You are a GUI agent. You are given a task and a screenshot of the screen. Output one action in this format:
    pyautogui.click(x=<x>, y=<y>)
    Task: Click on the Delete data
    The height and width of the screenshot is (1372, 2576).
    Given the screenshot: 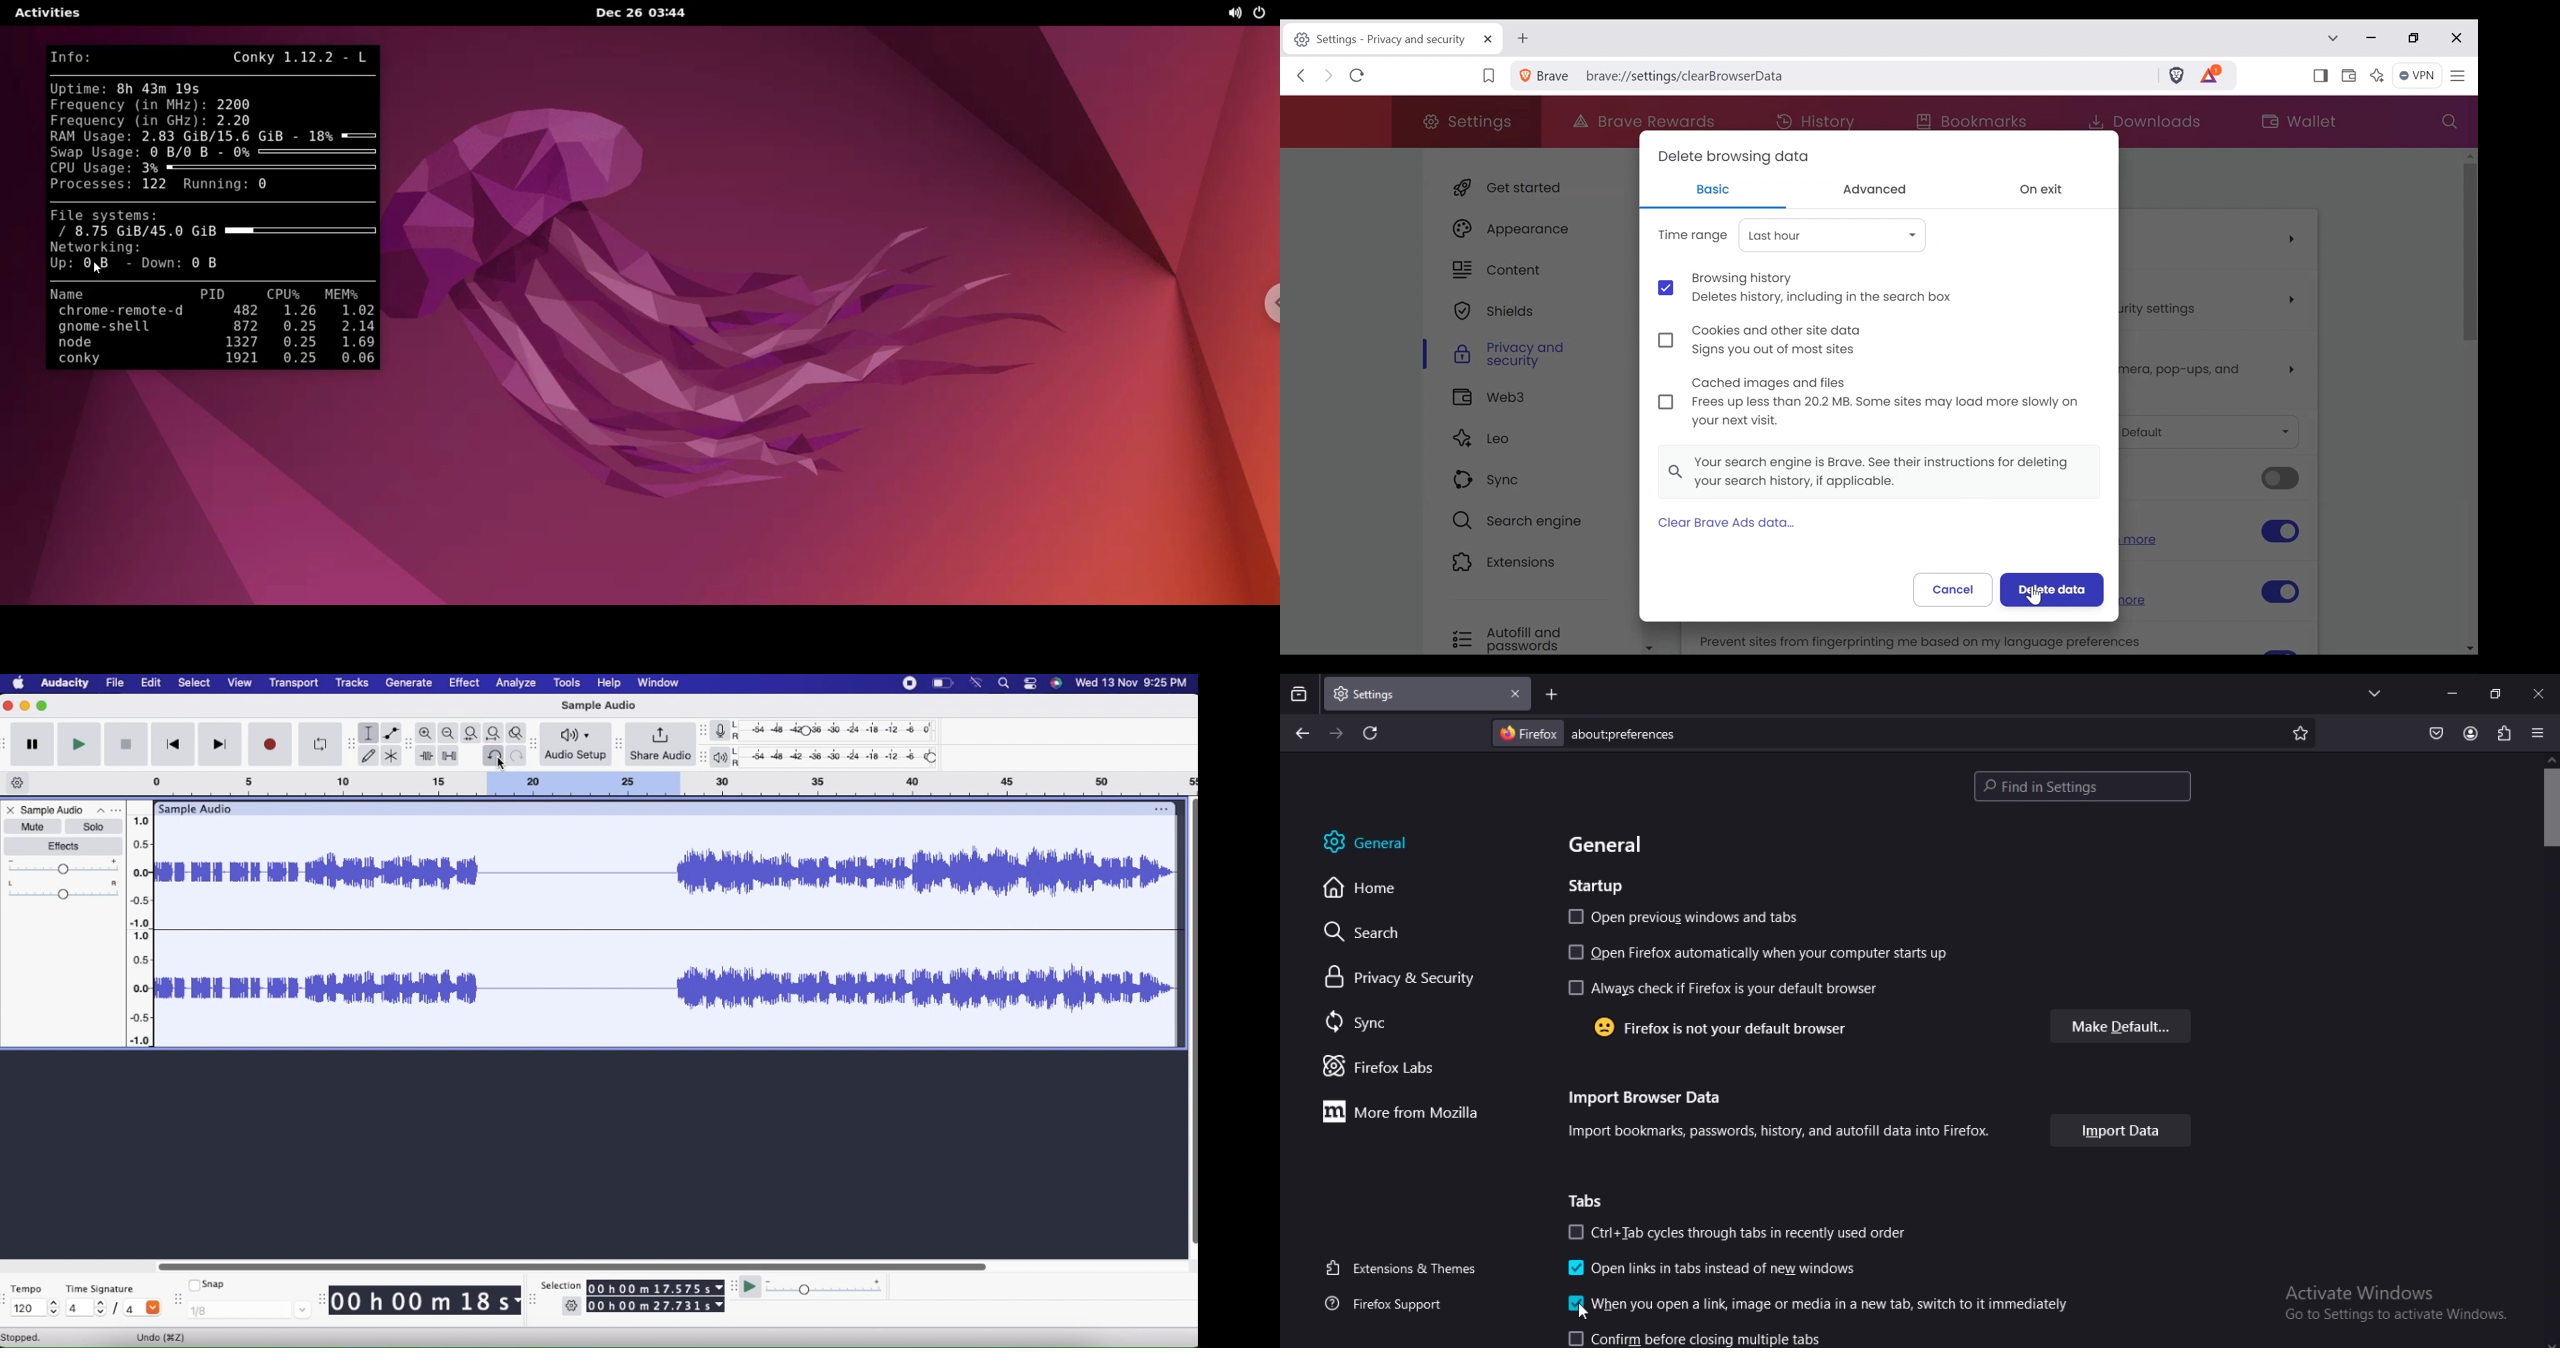 What is the action you would take?
    pyautogui.click(x=2051, y=590)
    